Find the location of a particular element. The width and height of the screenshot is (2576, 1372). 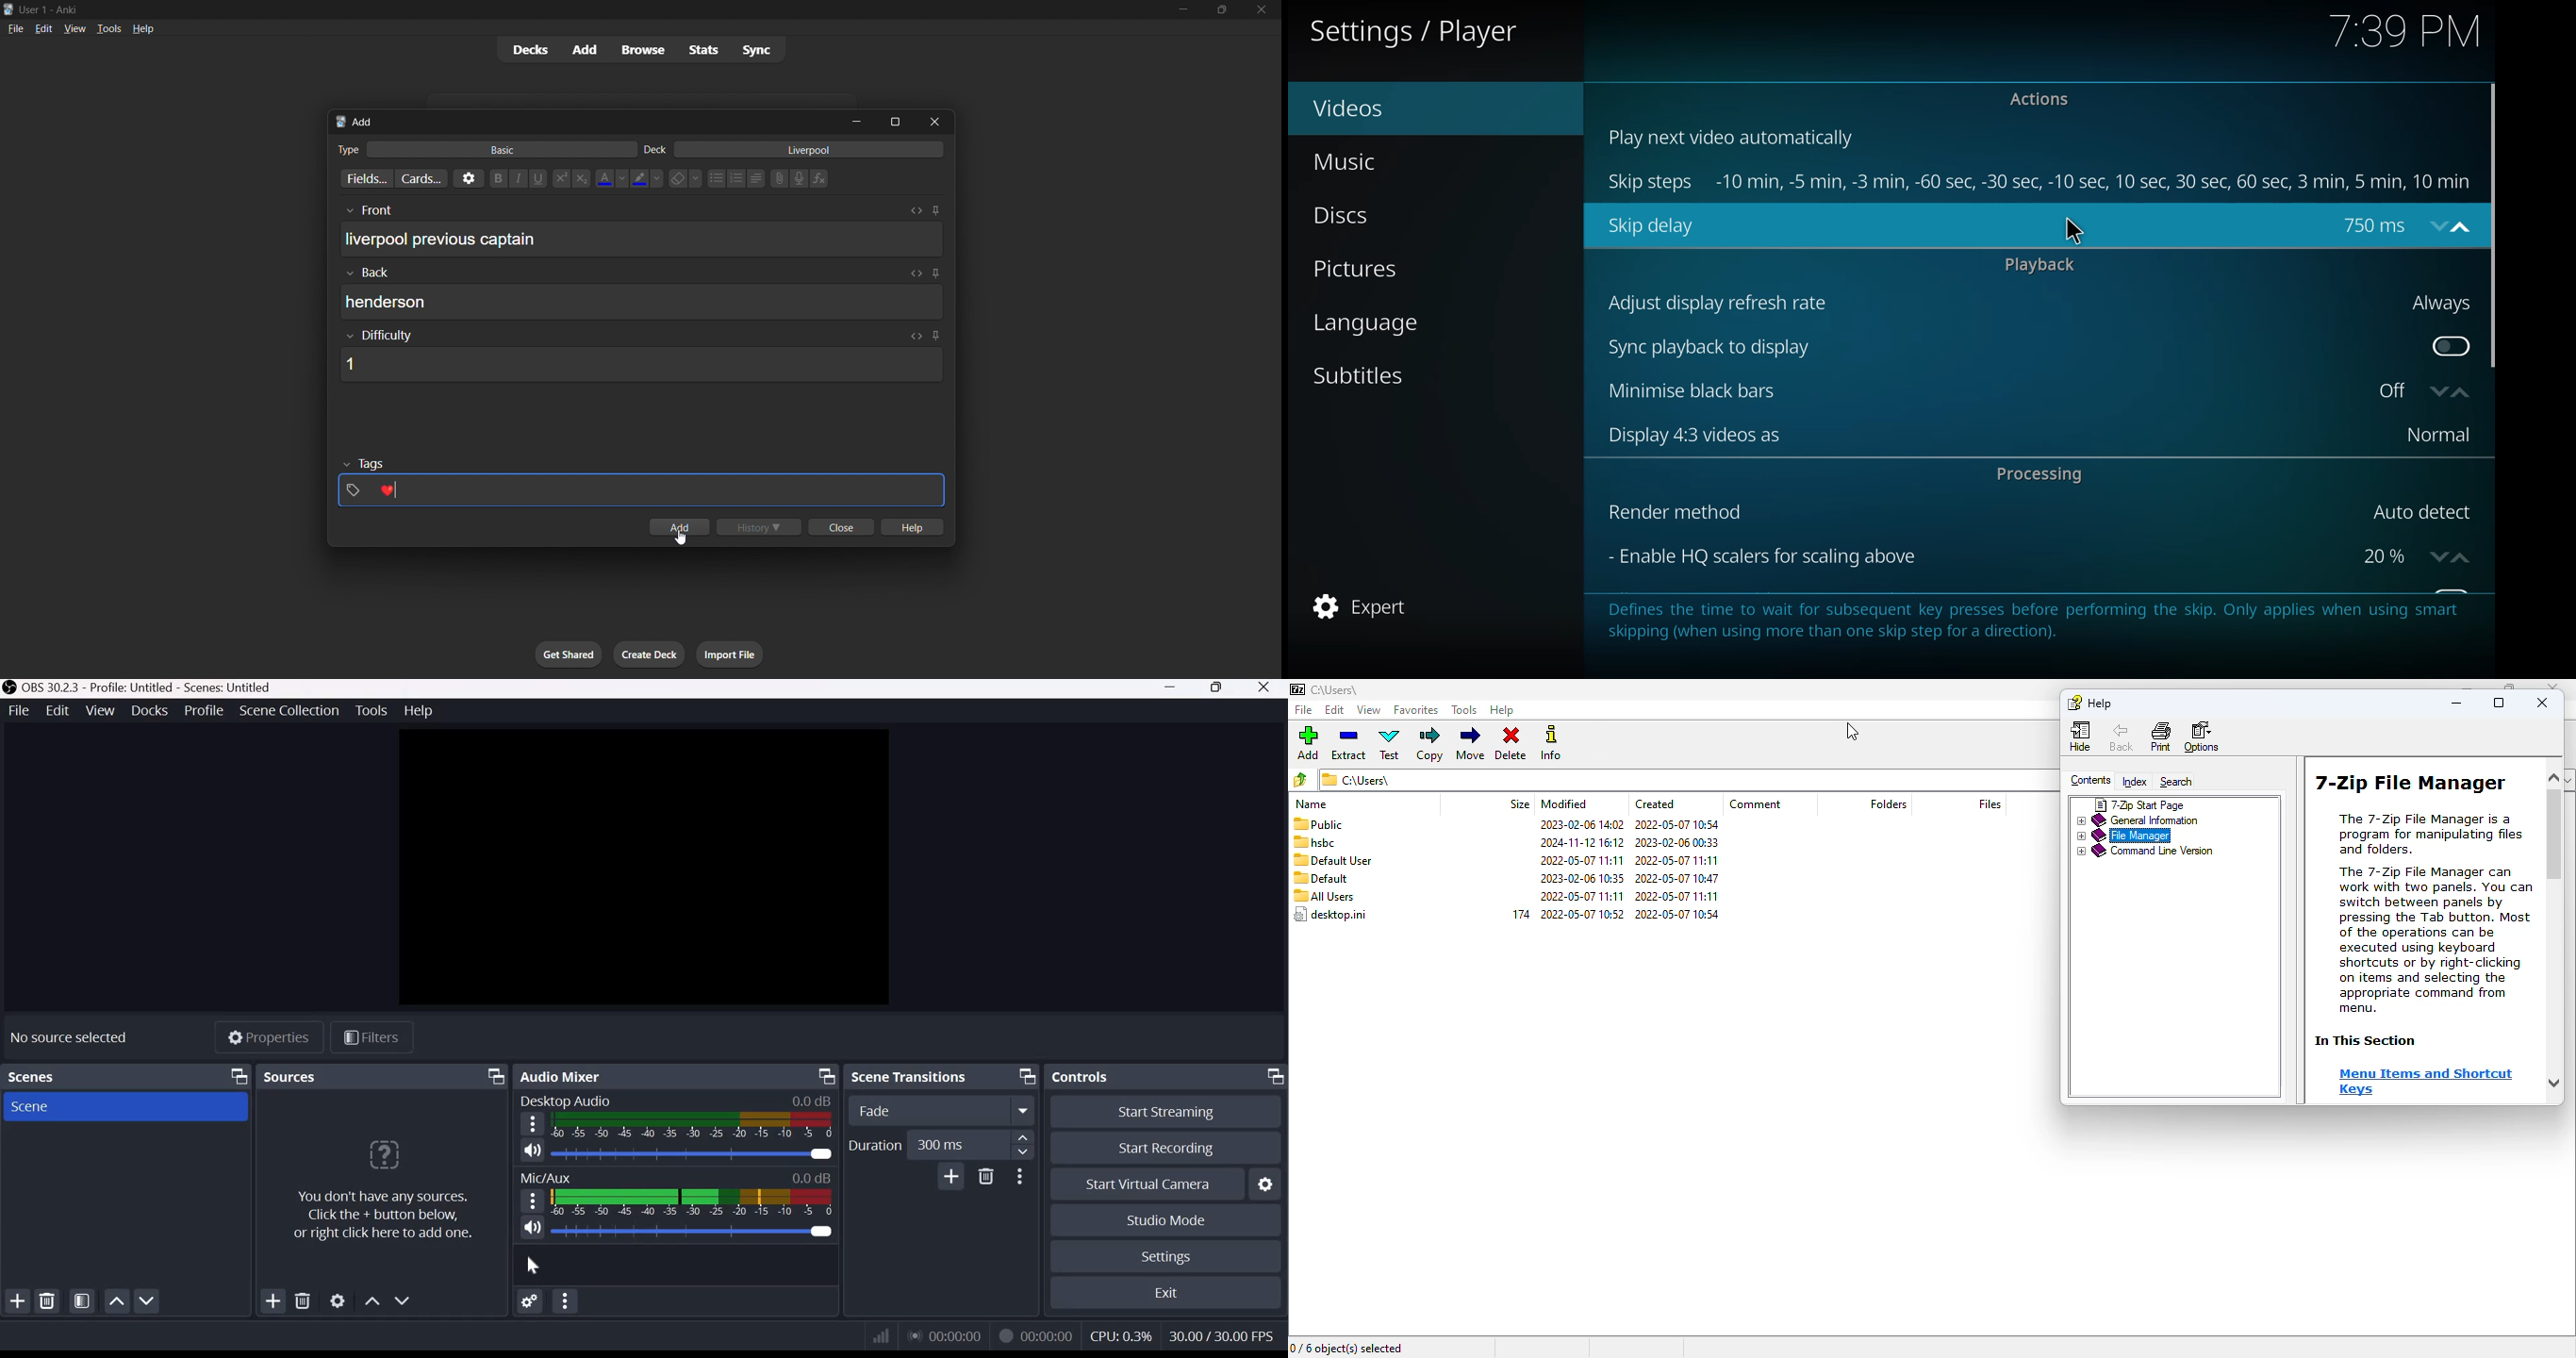

20 is located at coordinates (2412, 555).